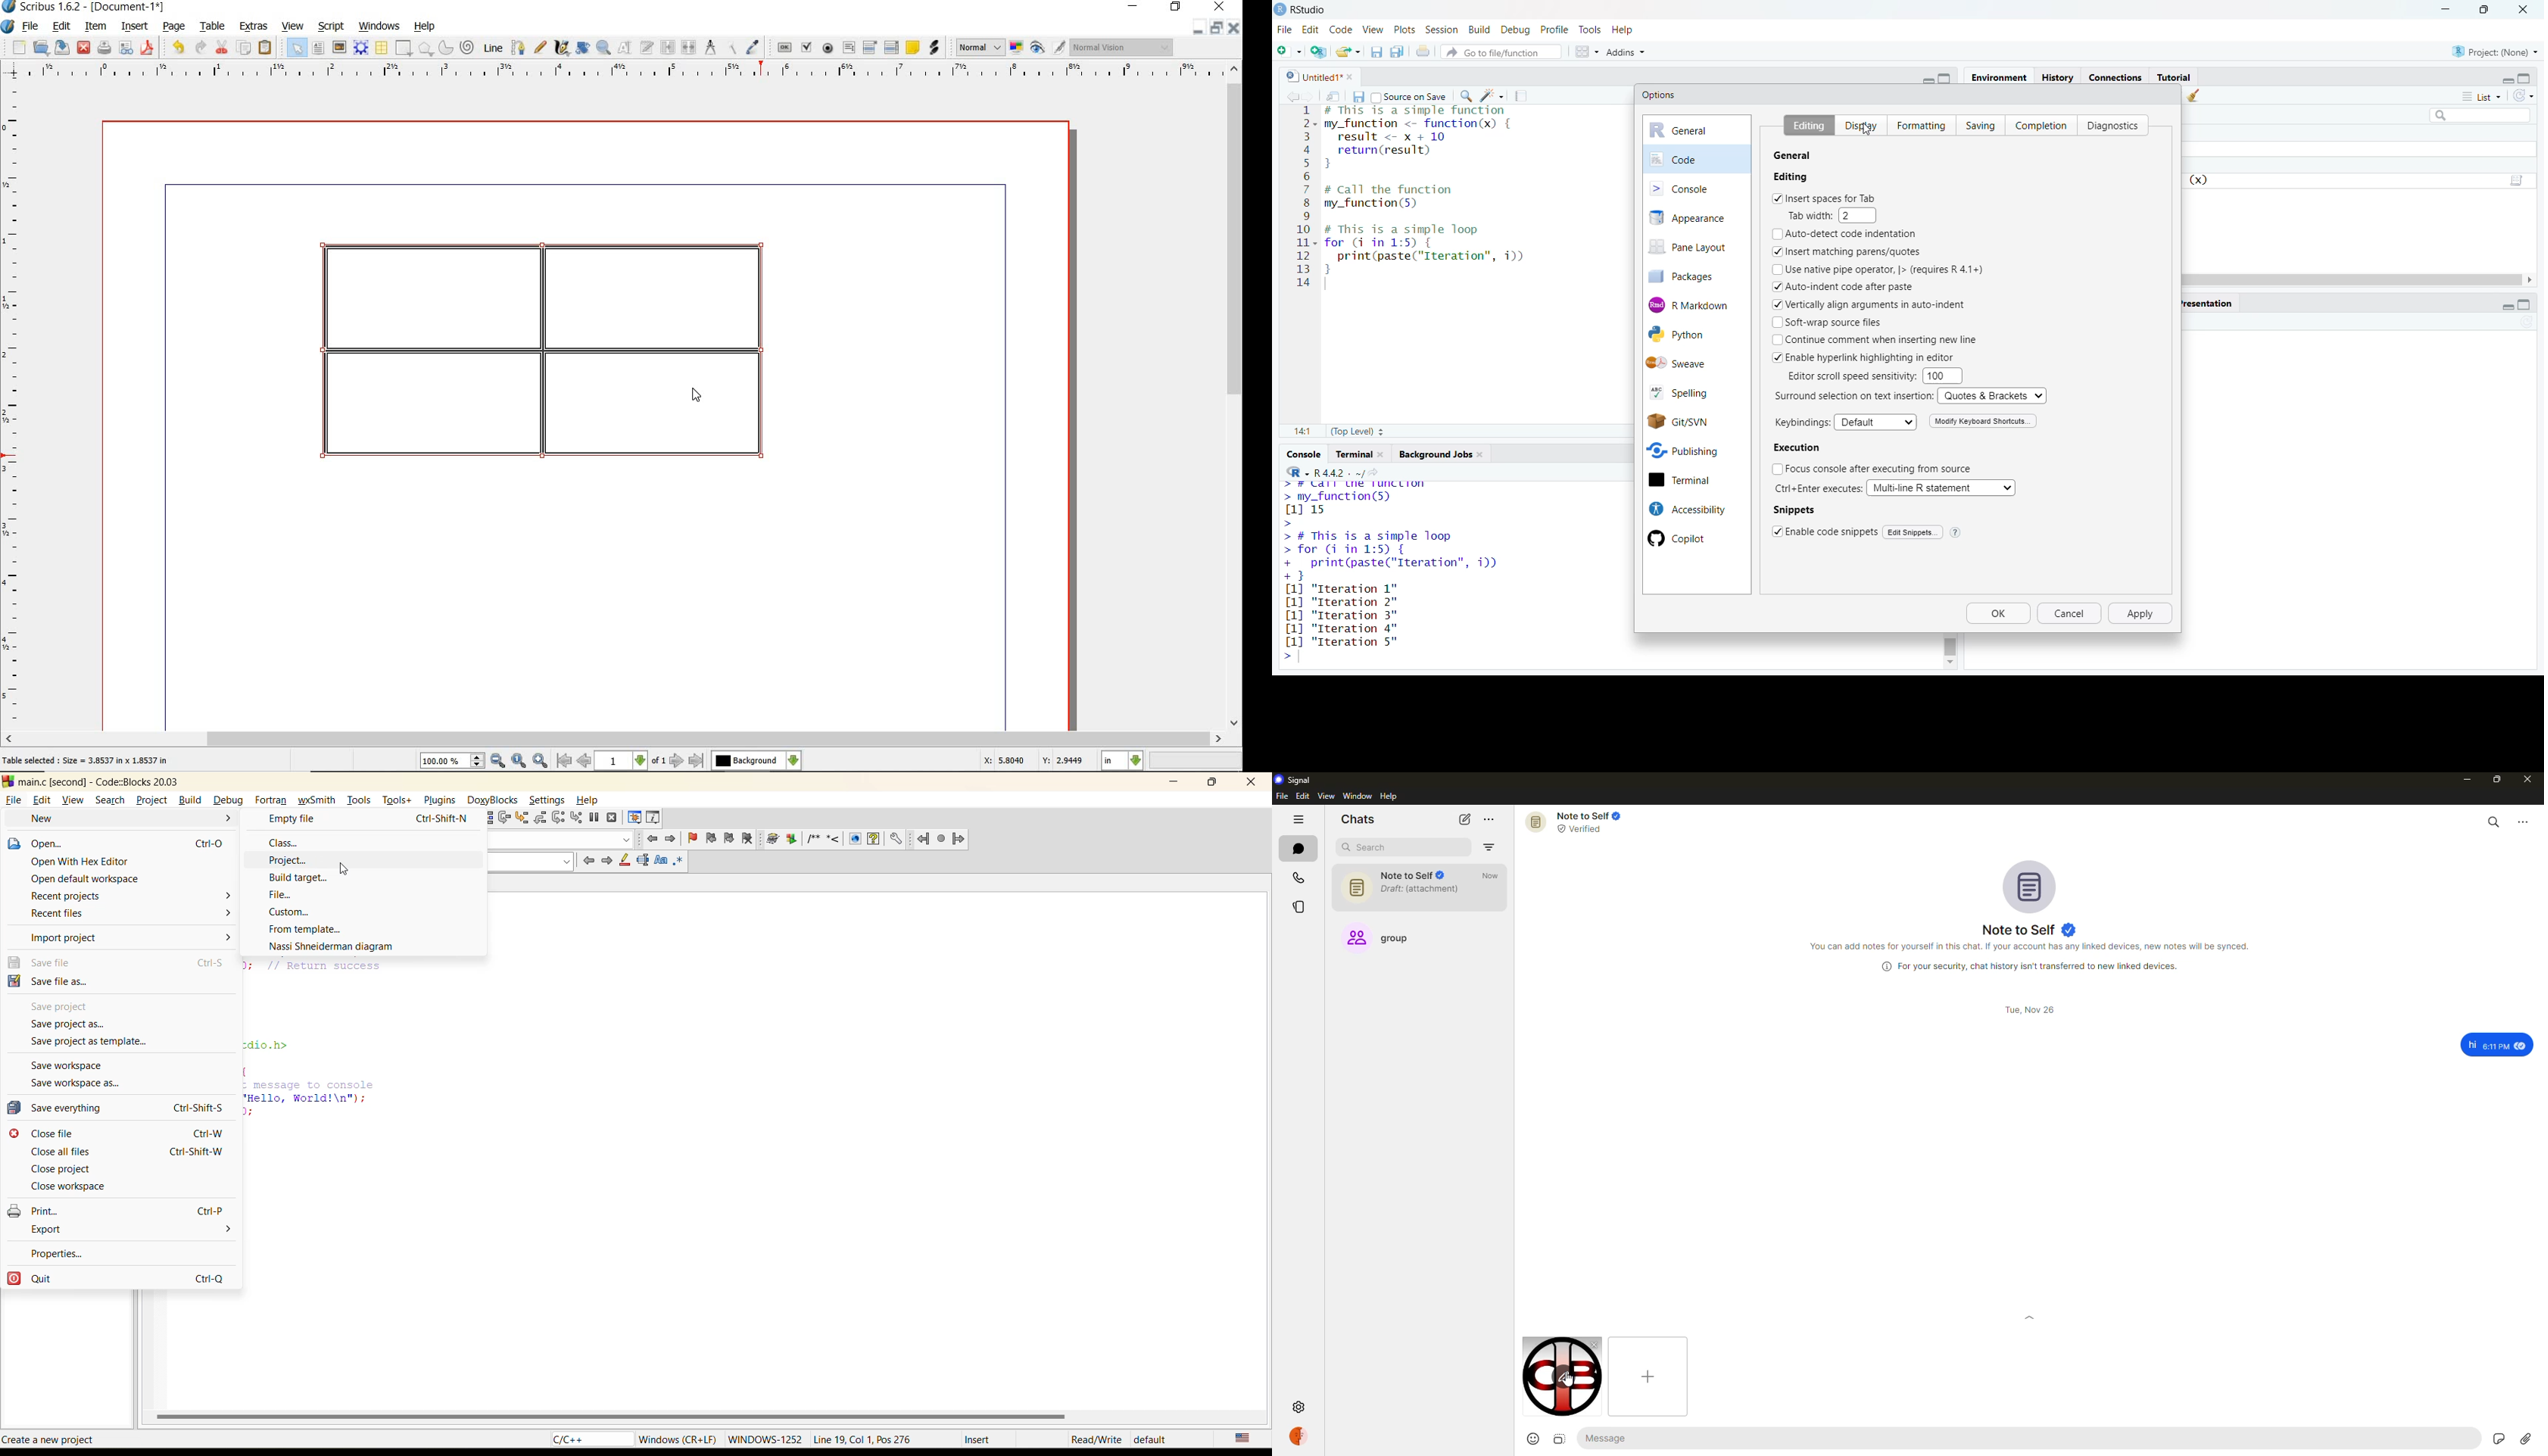  Describe the element at coordinates (66, 1023) in the screenshot. I see `save project as` at that location.